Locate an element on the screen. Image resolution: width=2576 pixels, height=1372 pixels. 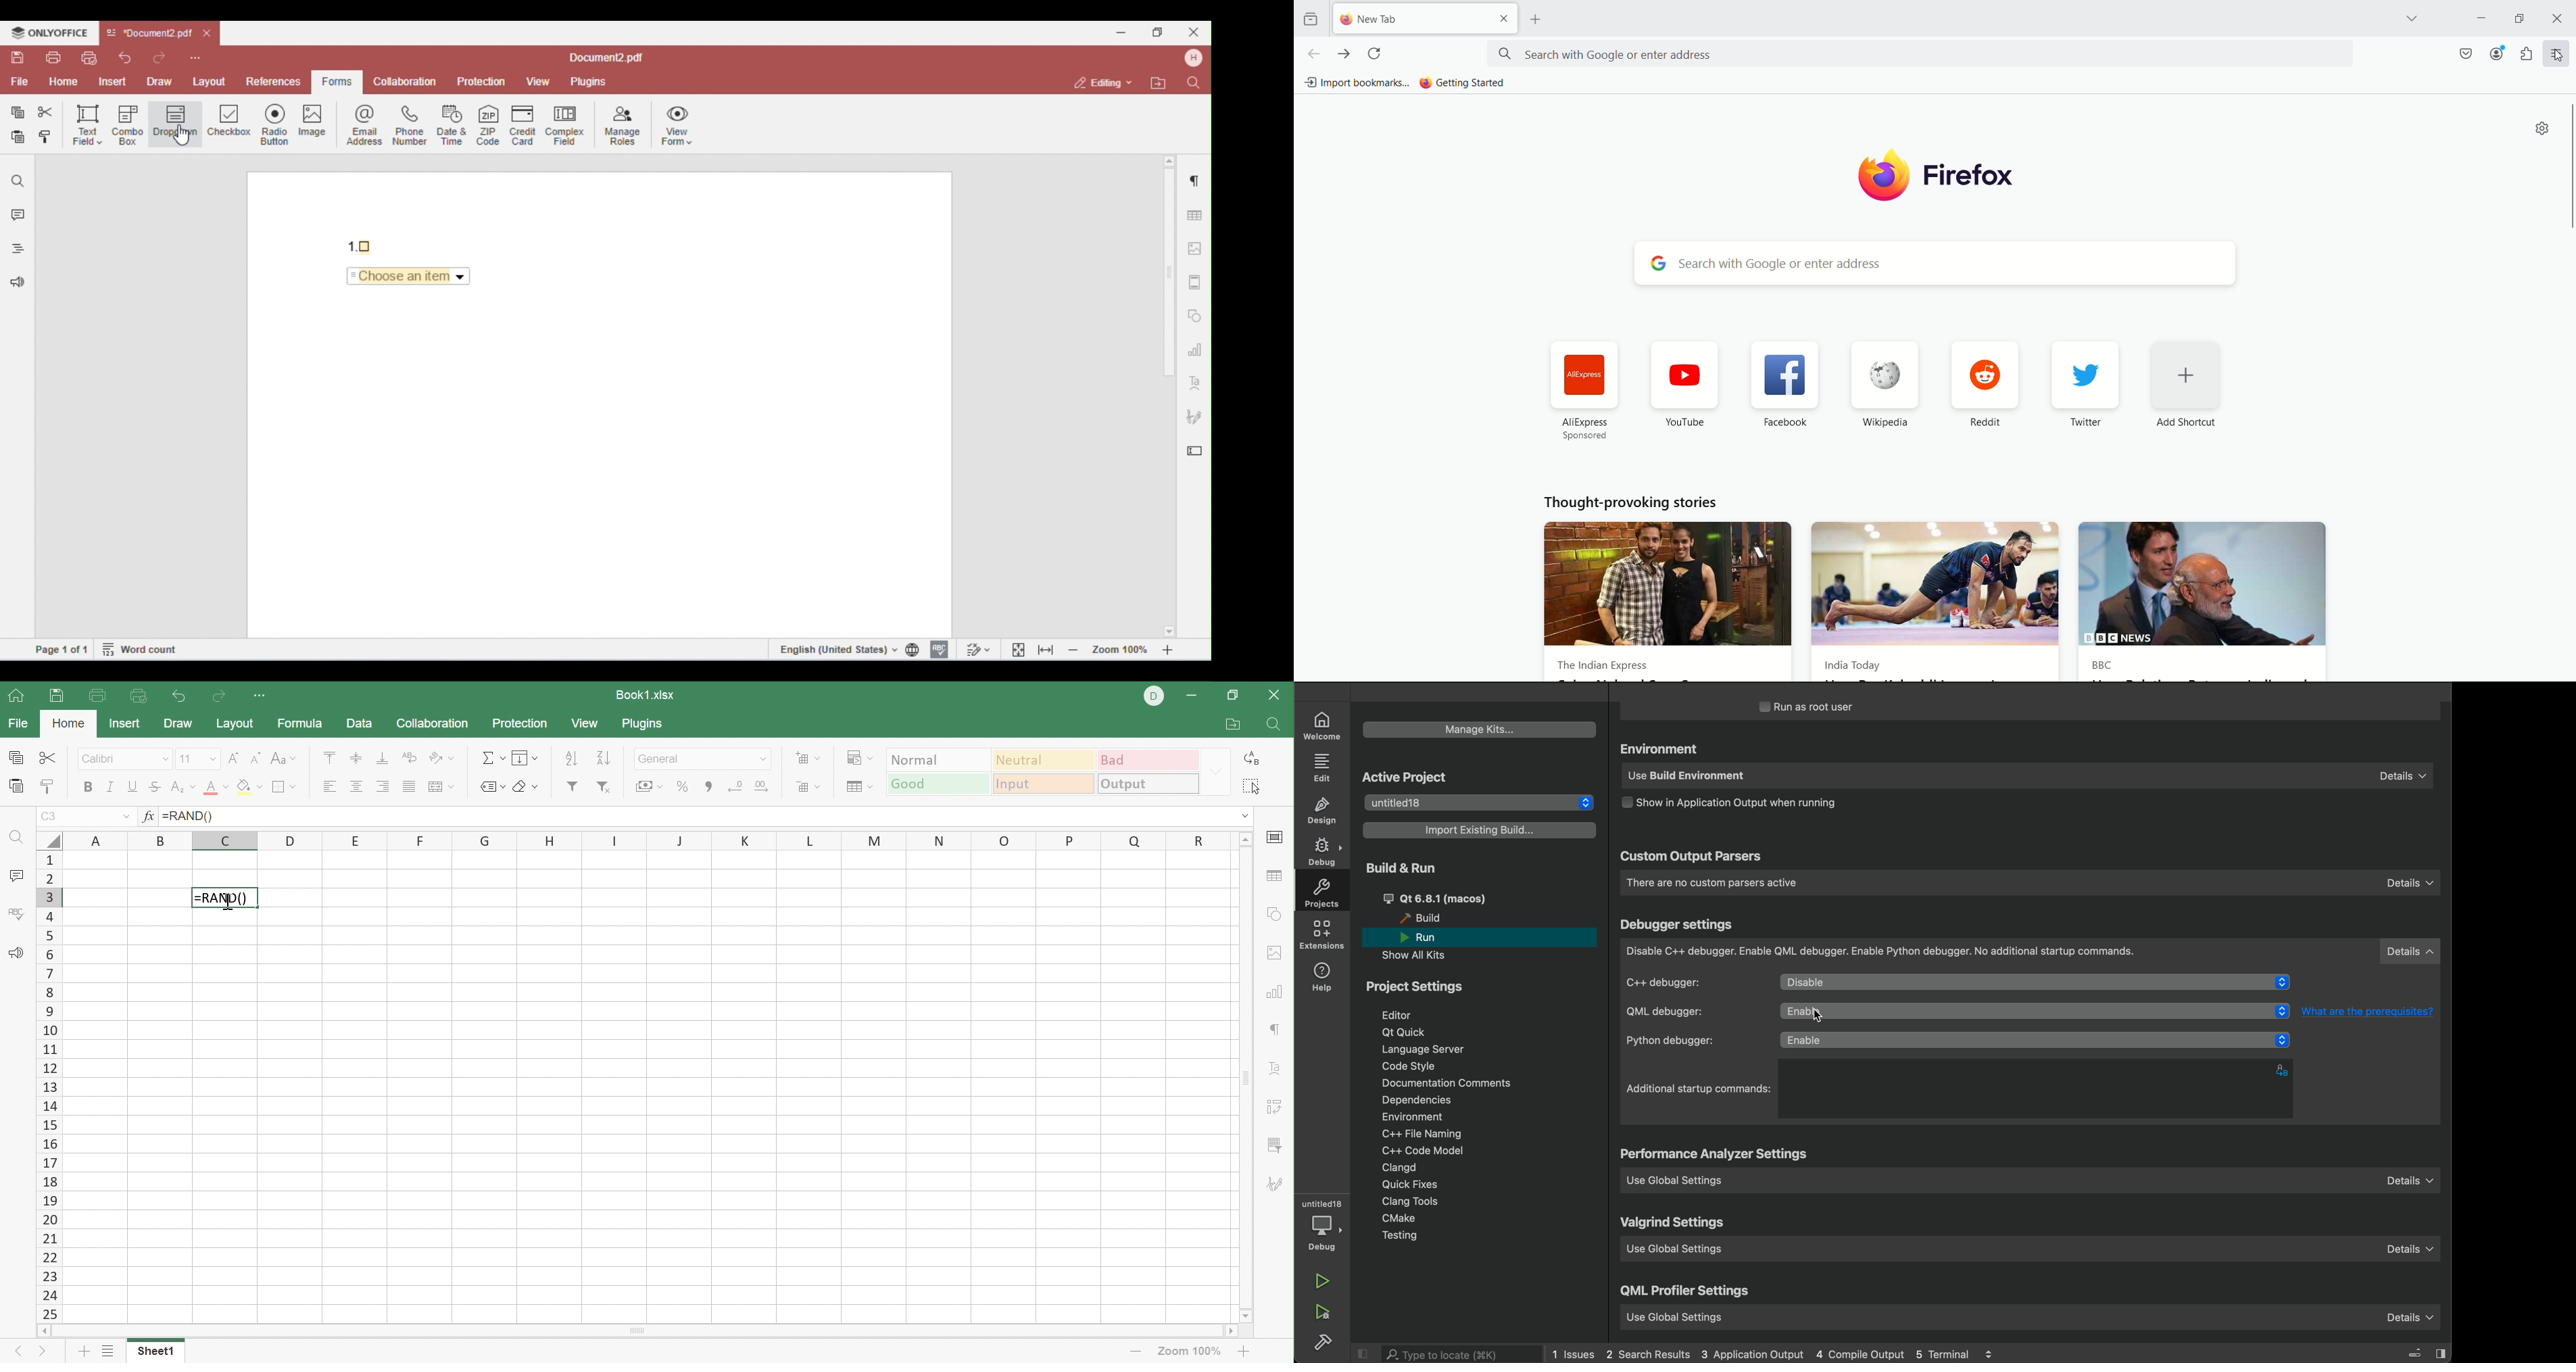
email address is located at coordinates (367, 124).